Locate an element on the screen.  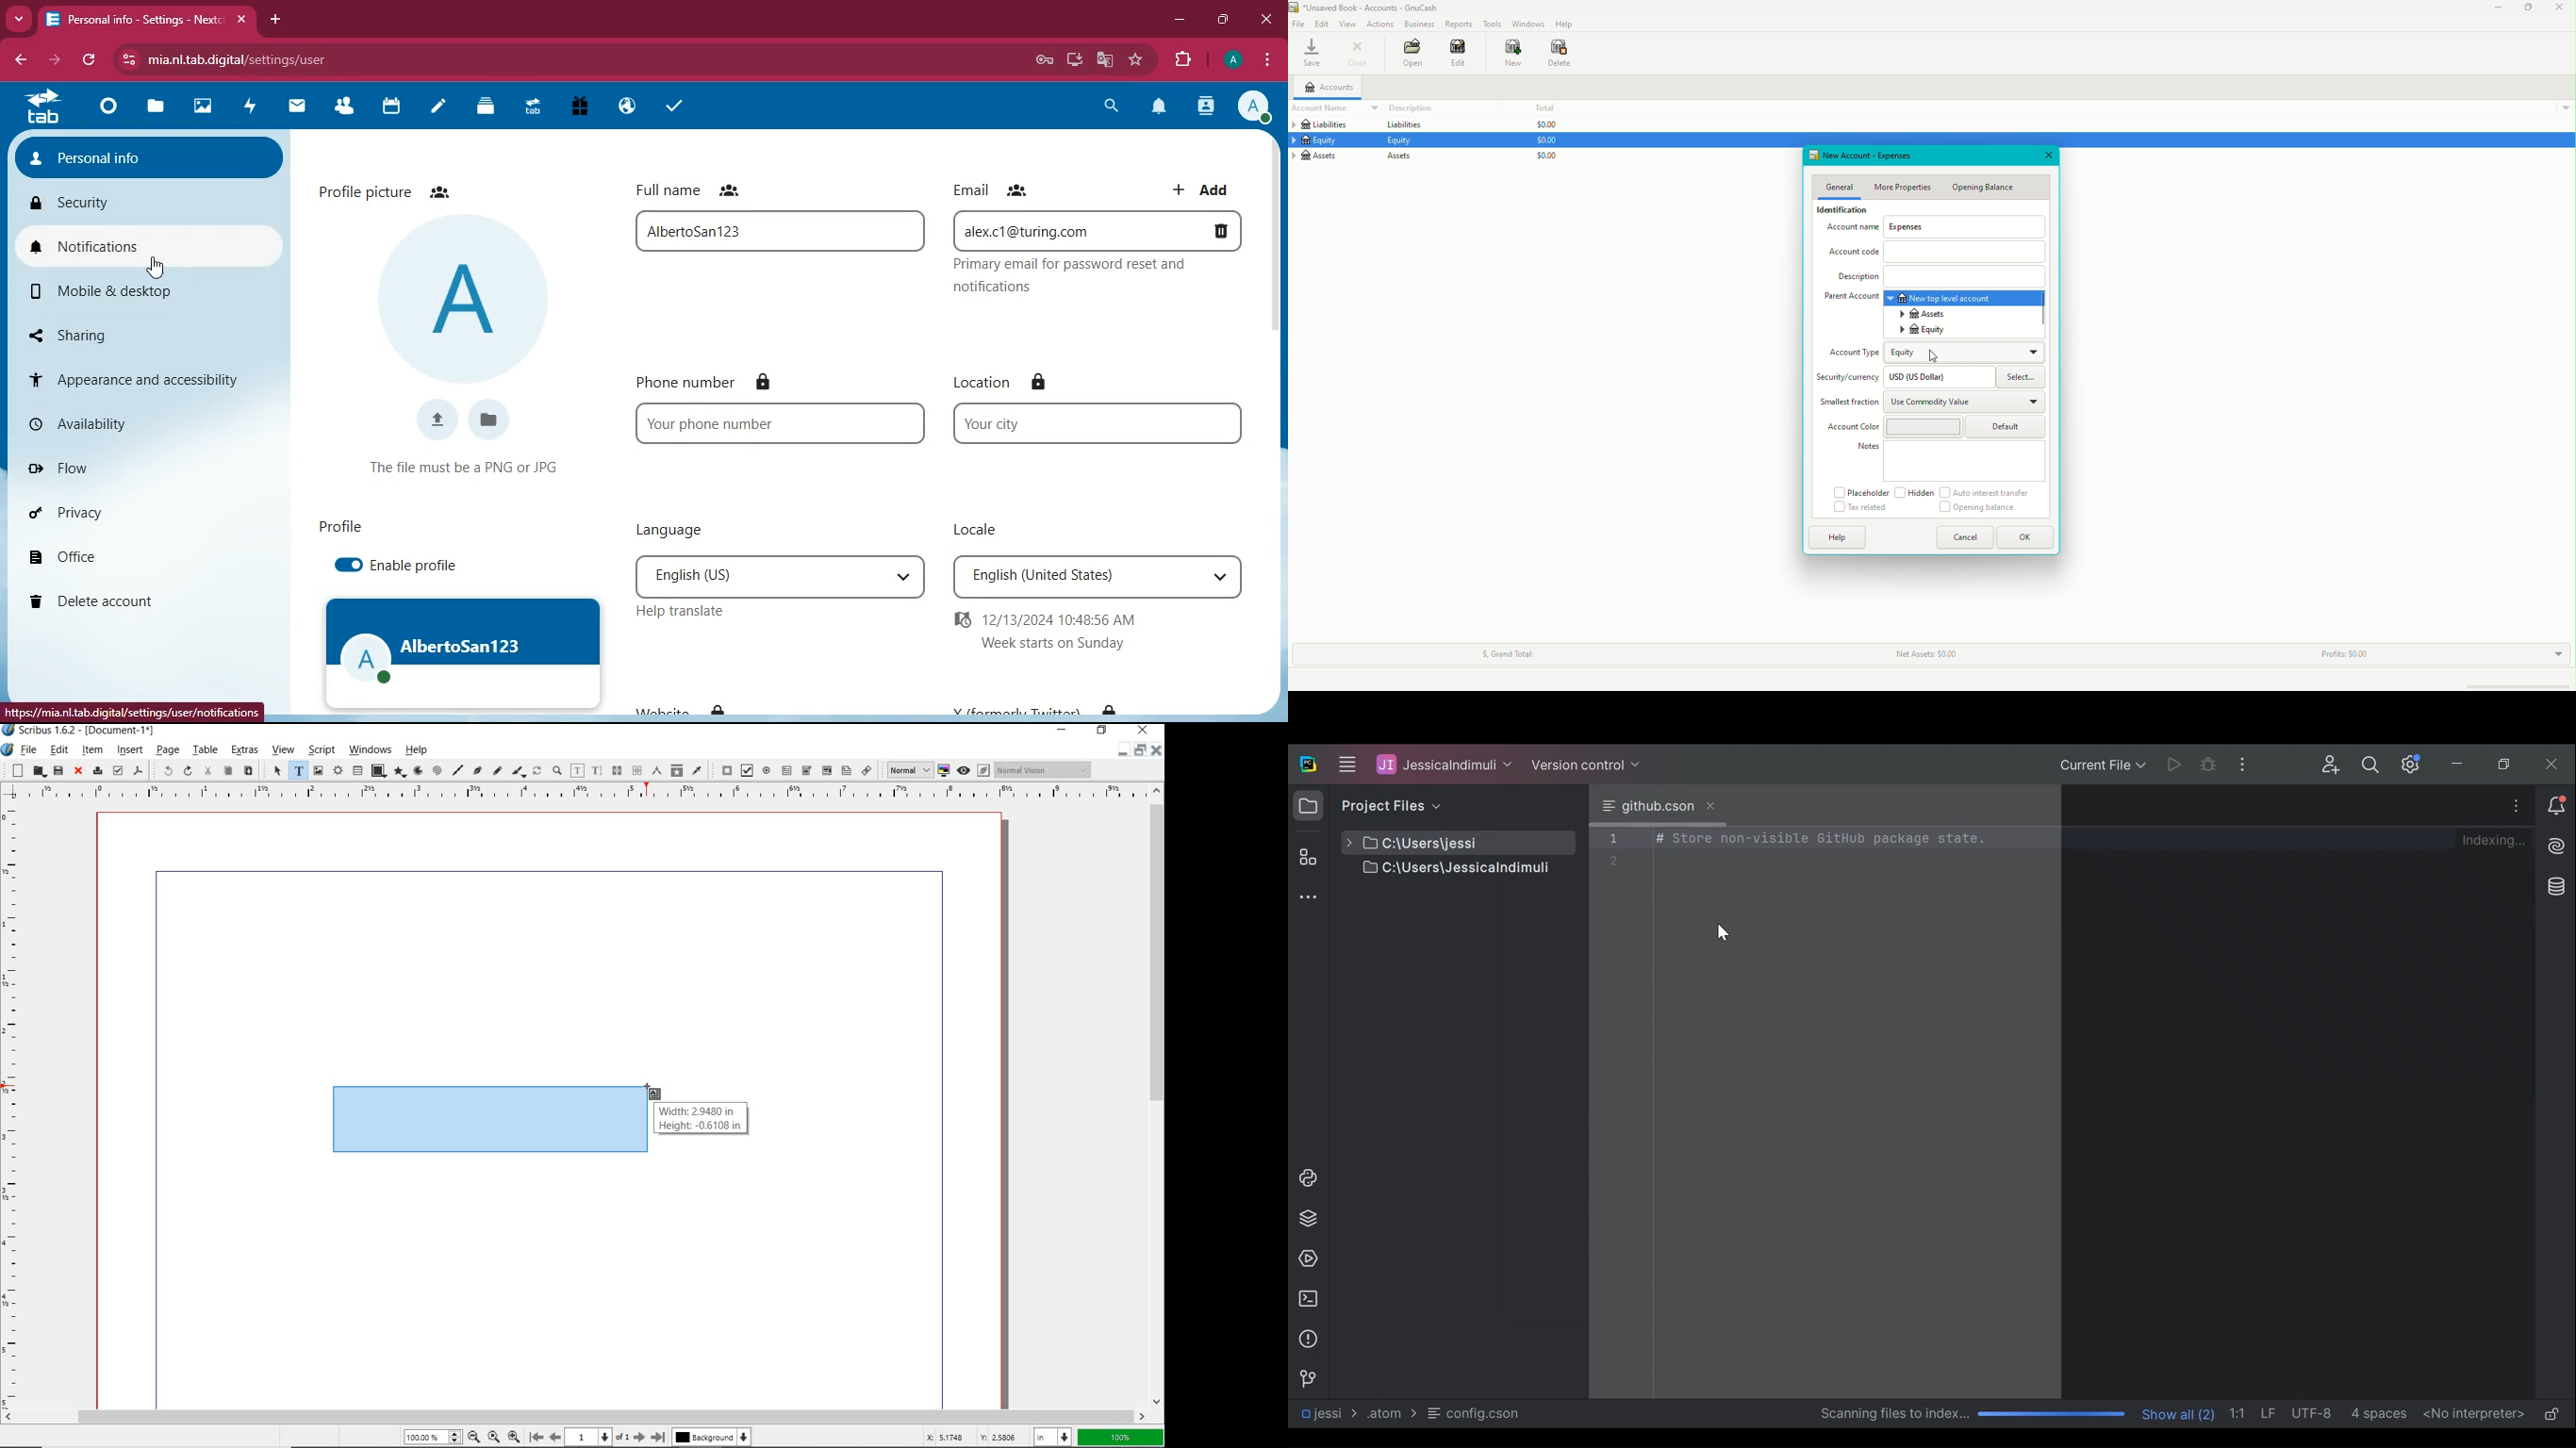
Cursor is located at coordinates (1720, 931).